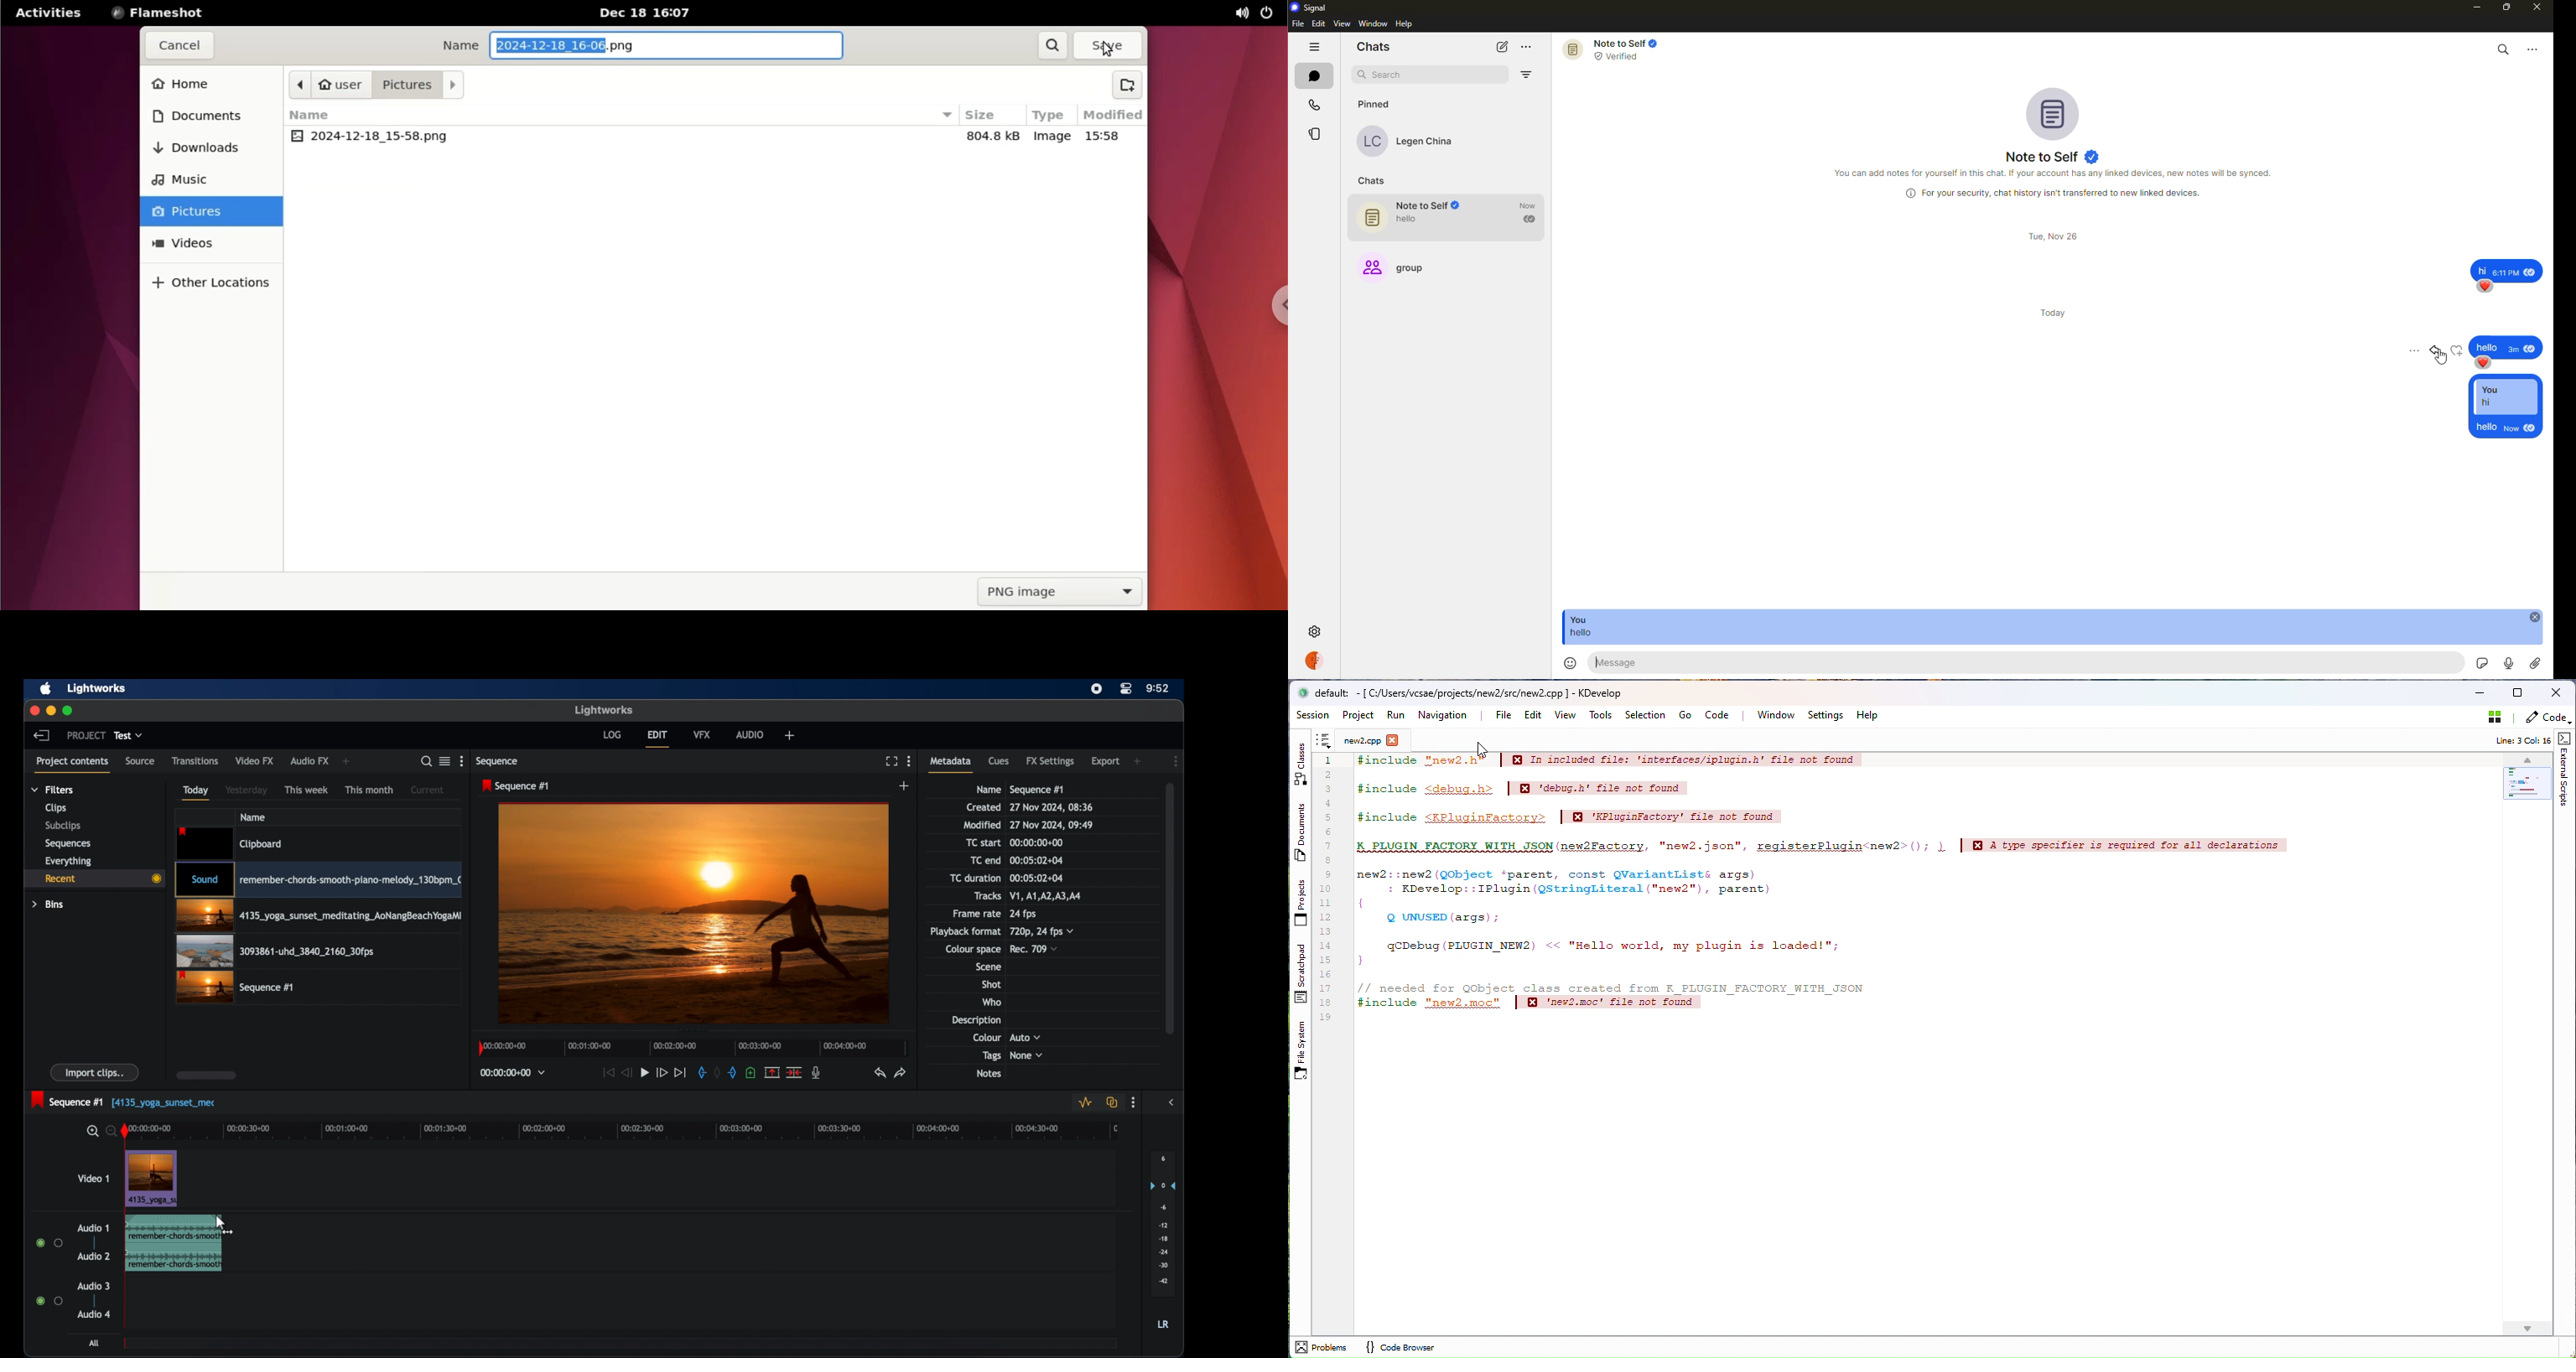 This screenshot has width=2576, height=1372. I want to click on calls, so click(1316, 102).